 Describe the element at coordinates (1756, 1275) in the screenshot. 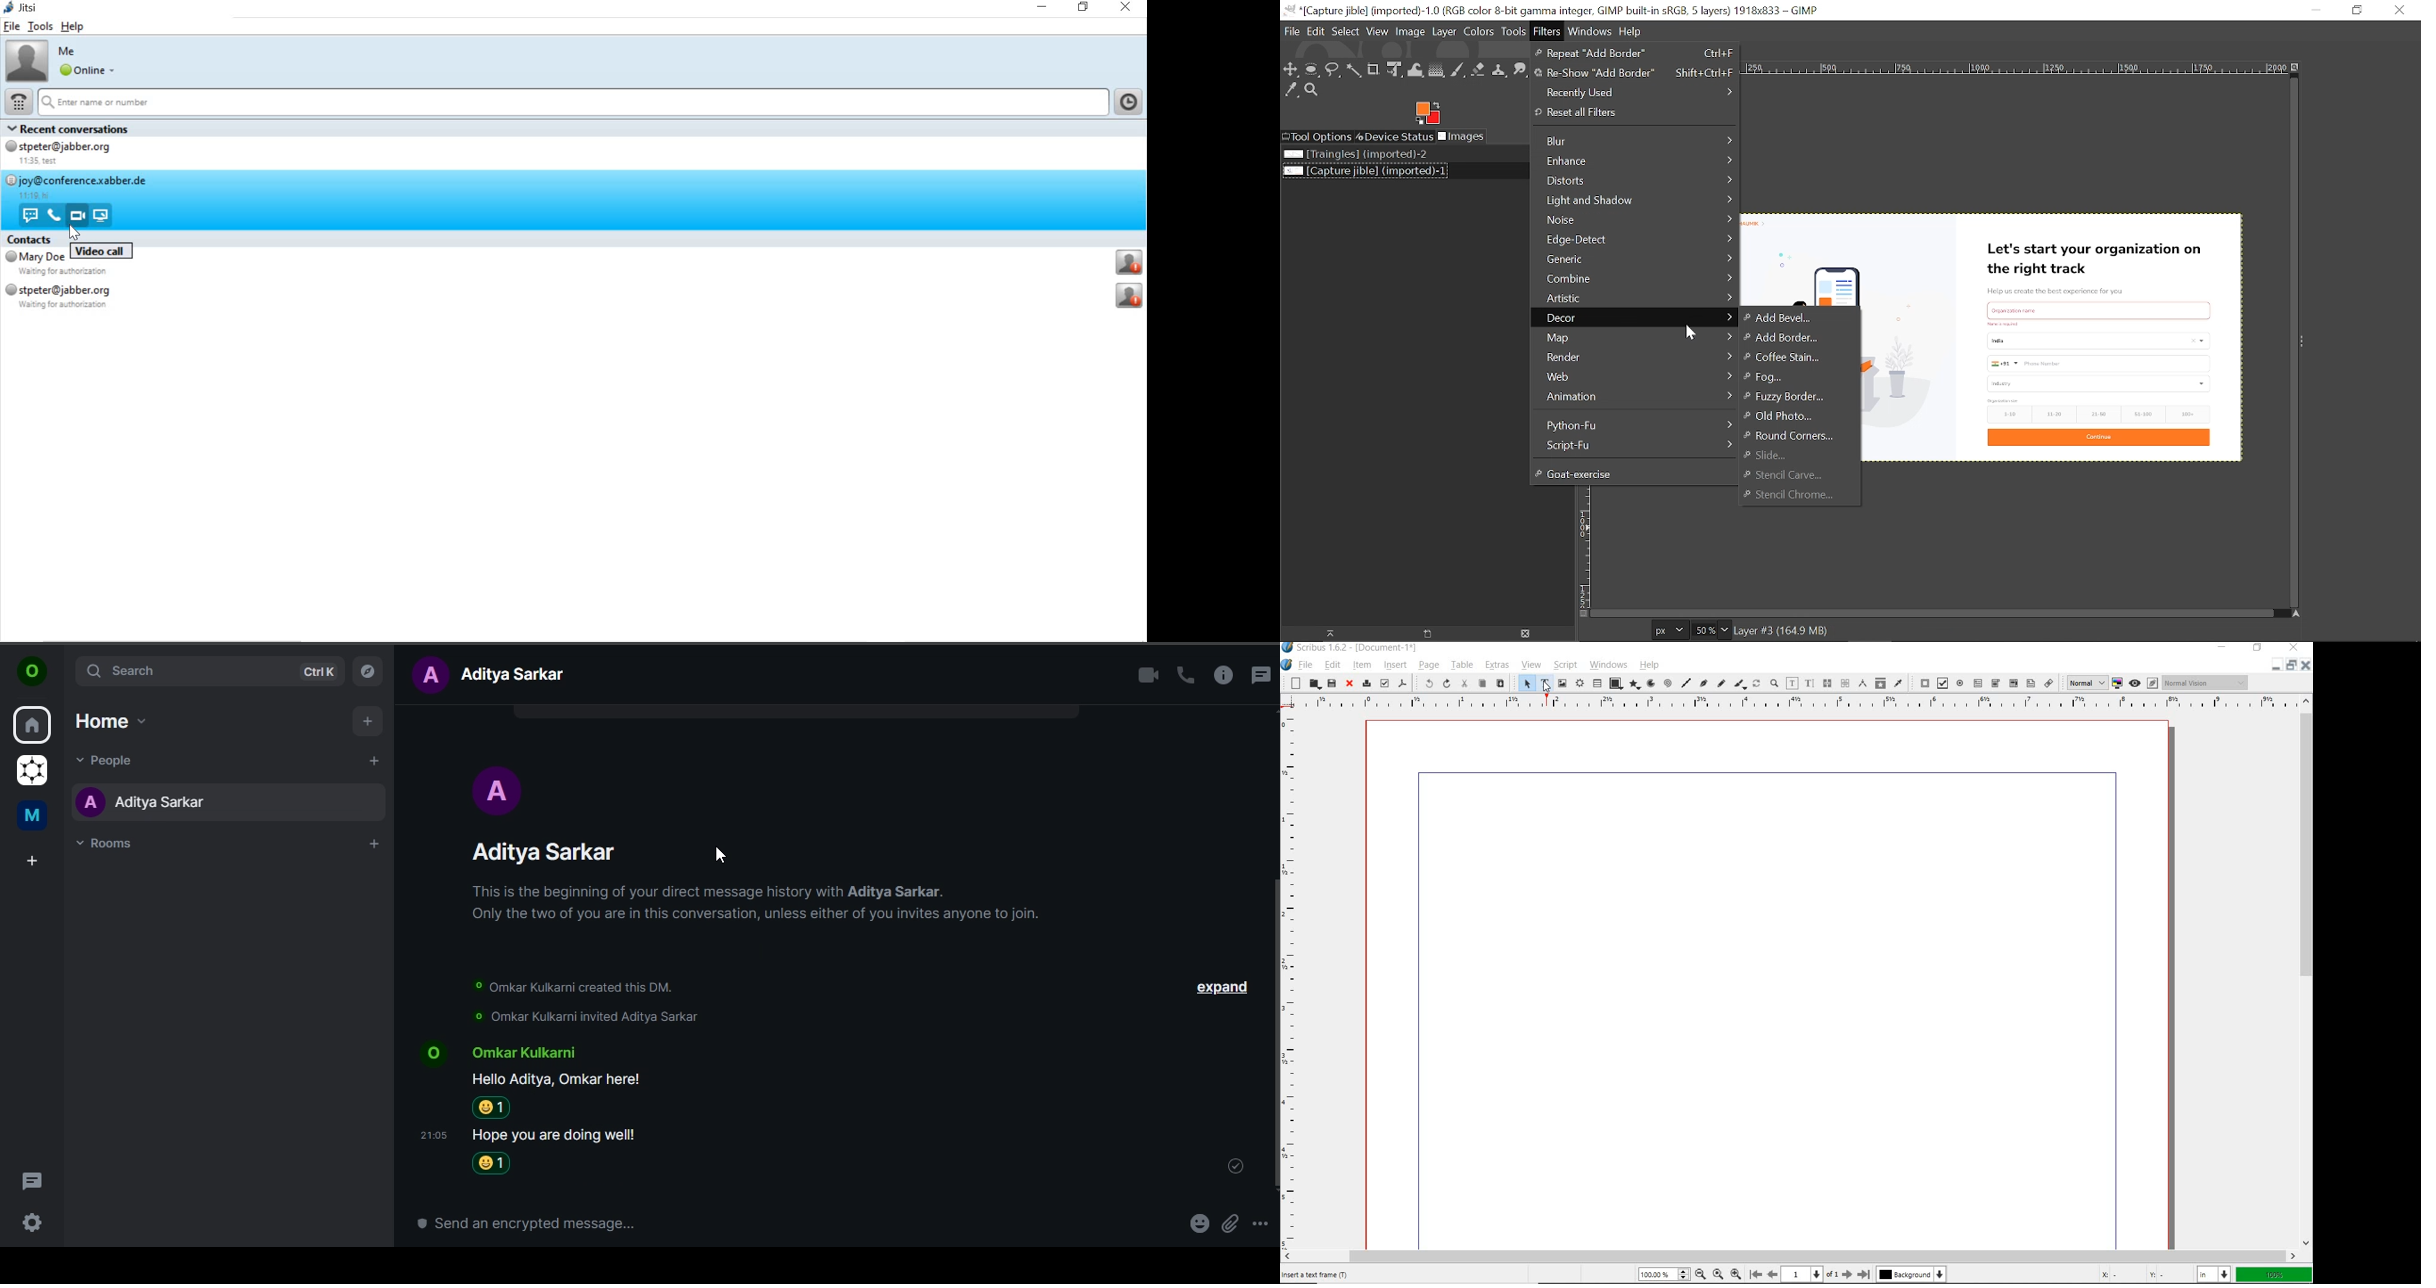

I see `First Page` at that location.